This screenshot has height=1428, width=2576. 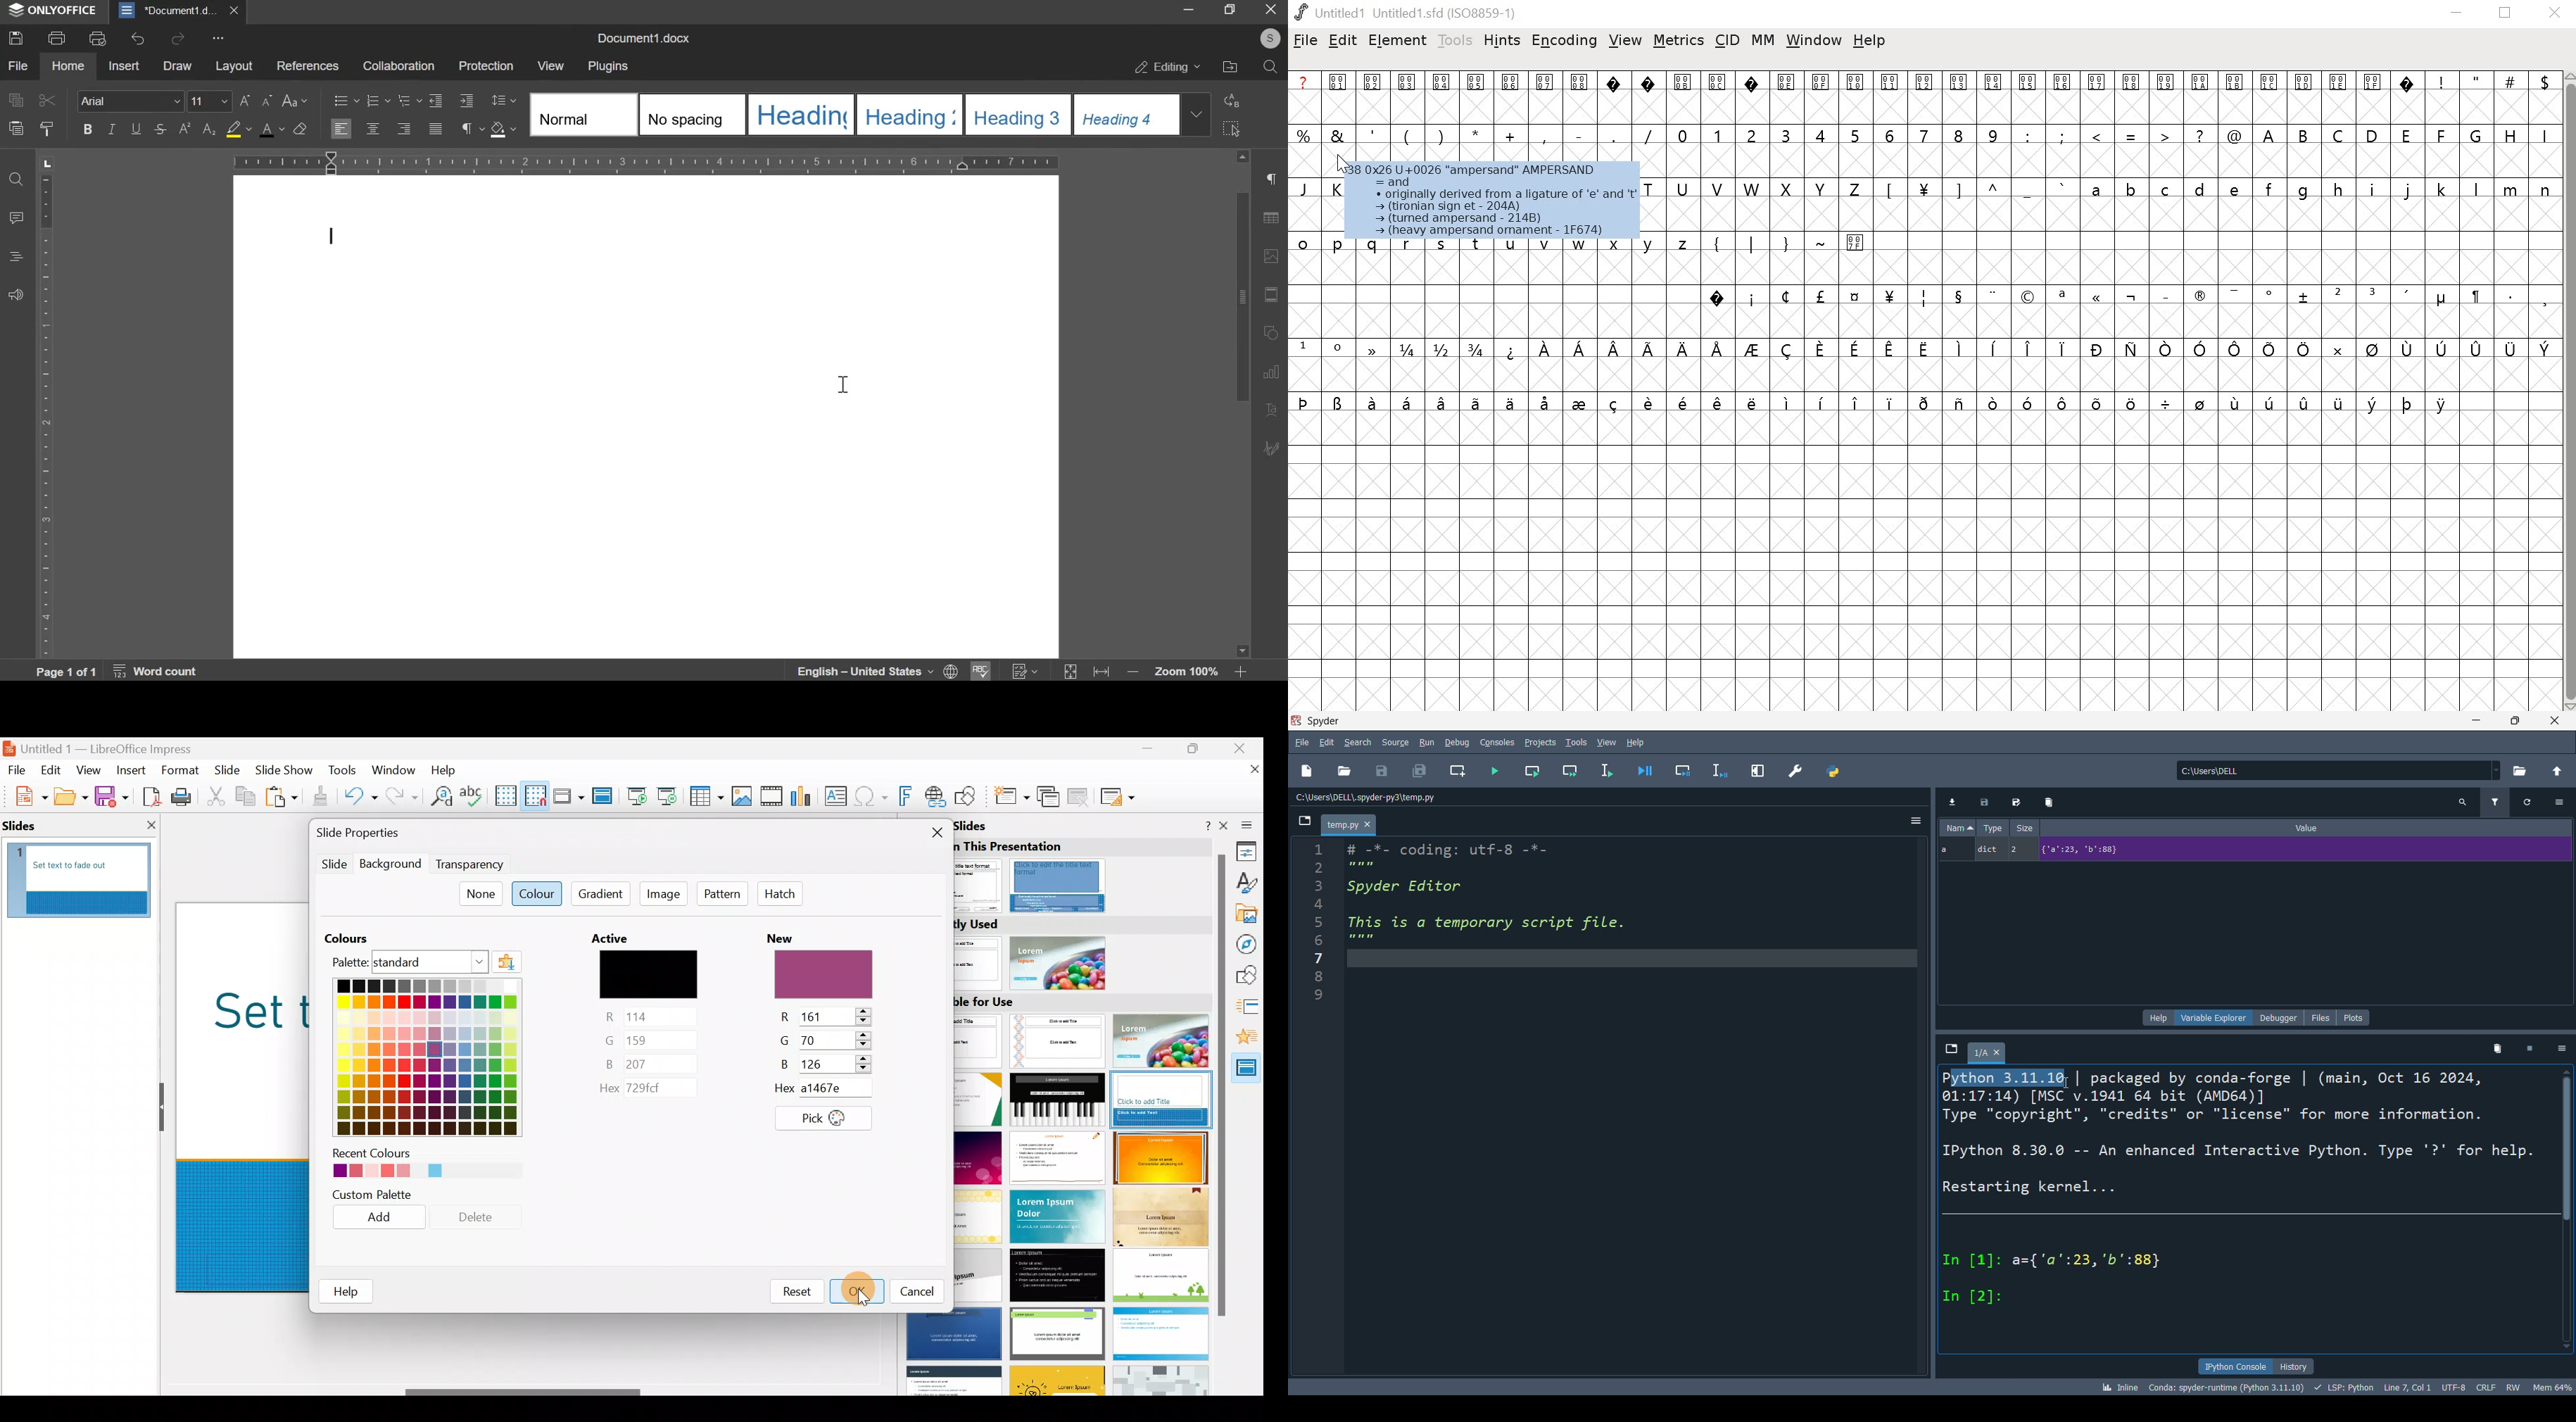 What do you see at coordinates (2355, 1018) in the screenshot?
I see `plots` at bounding box center [2355, 1018].